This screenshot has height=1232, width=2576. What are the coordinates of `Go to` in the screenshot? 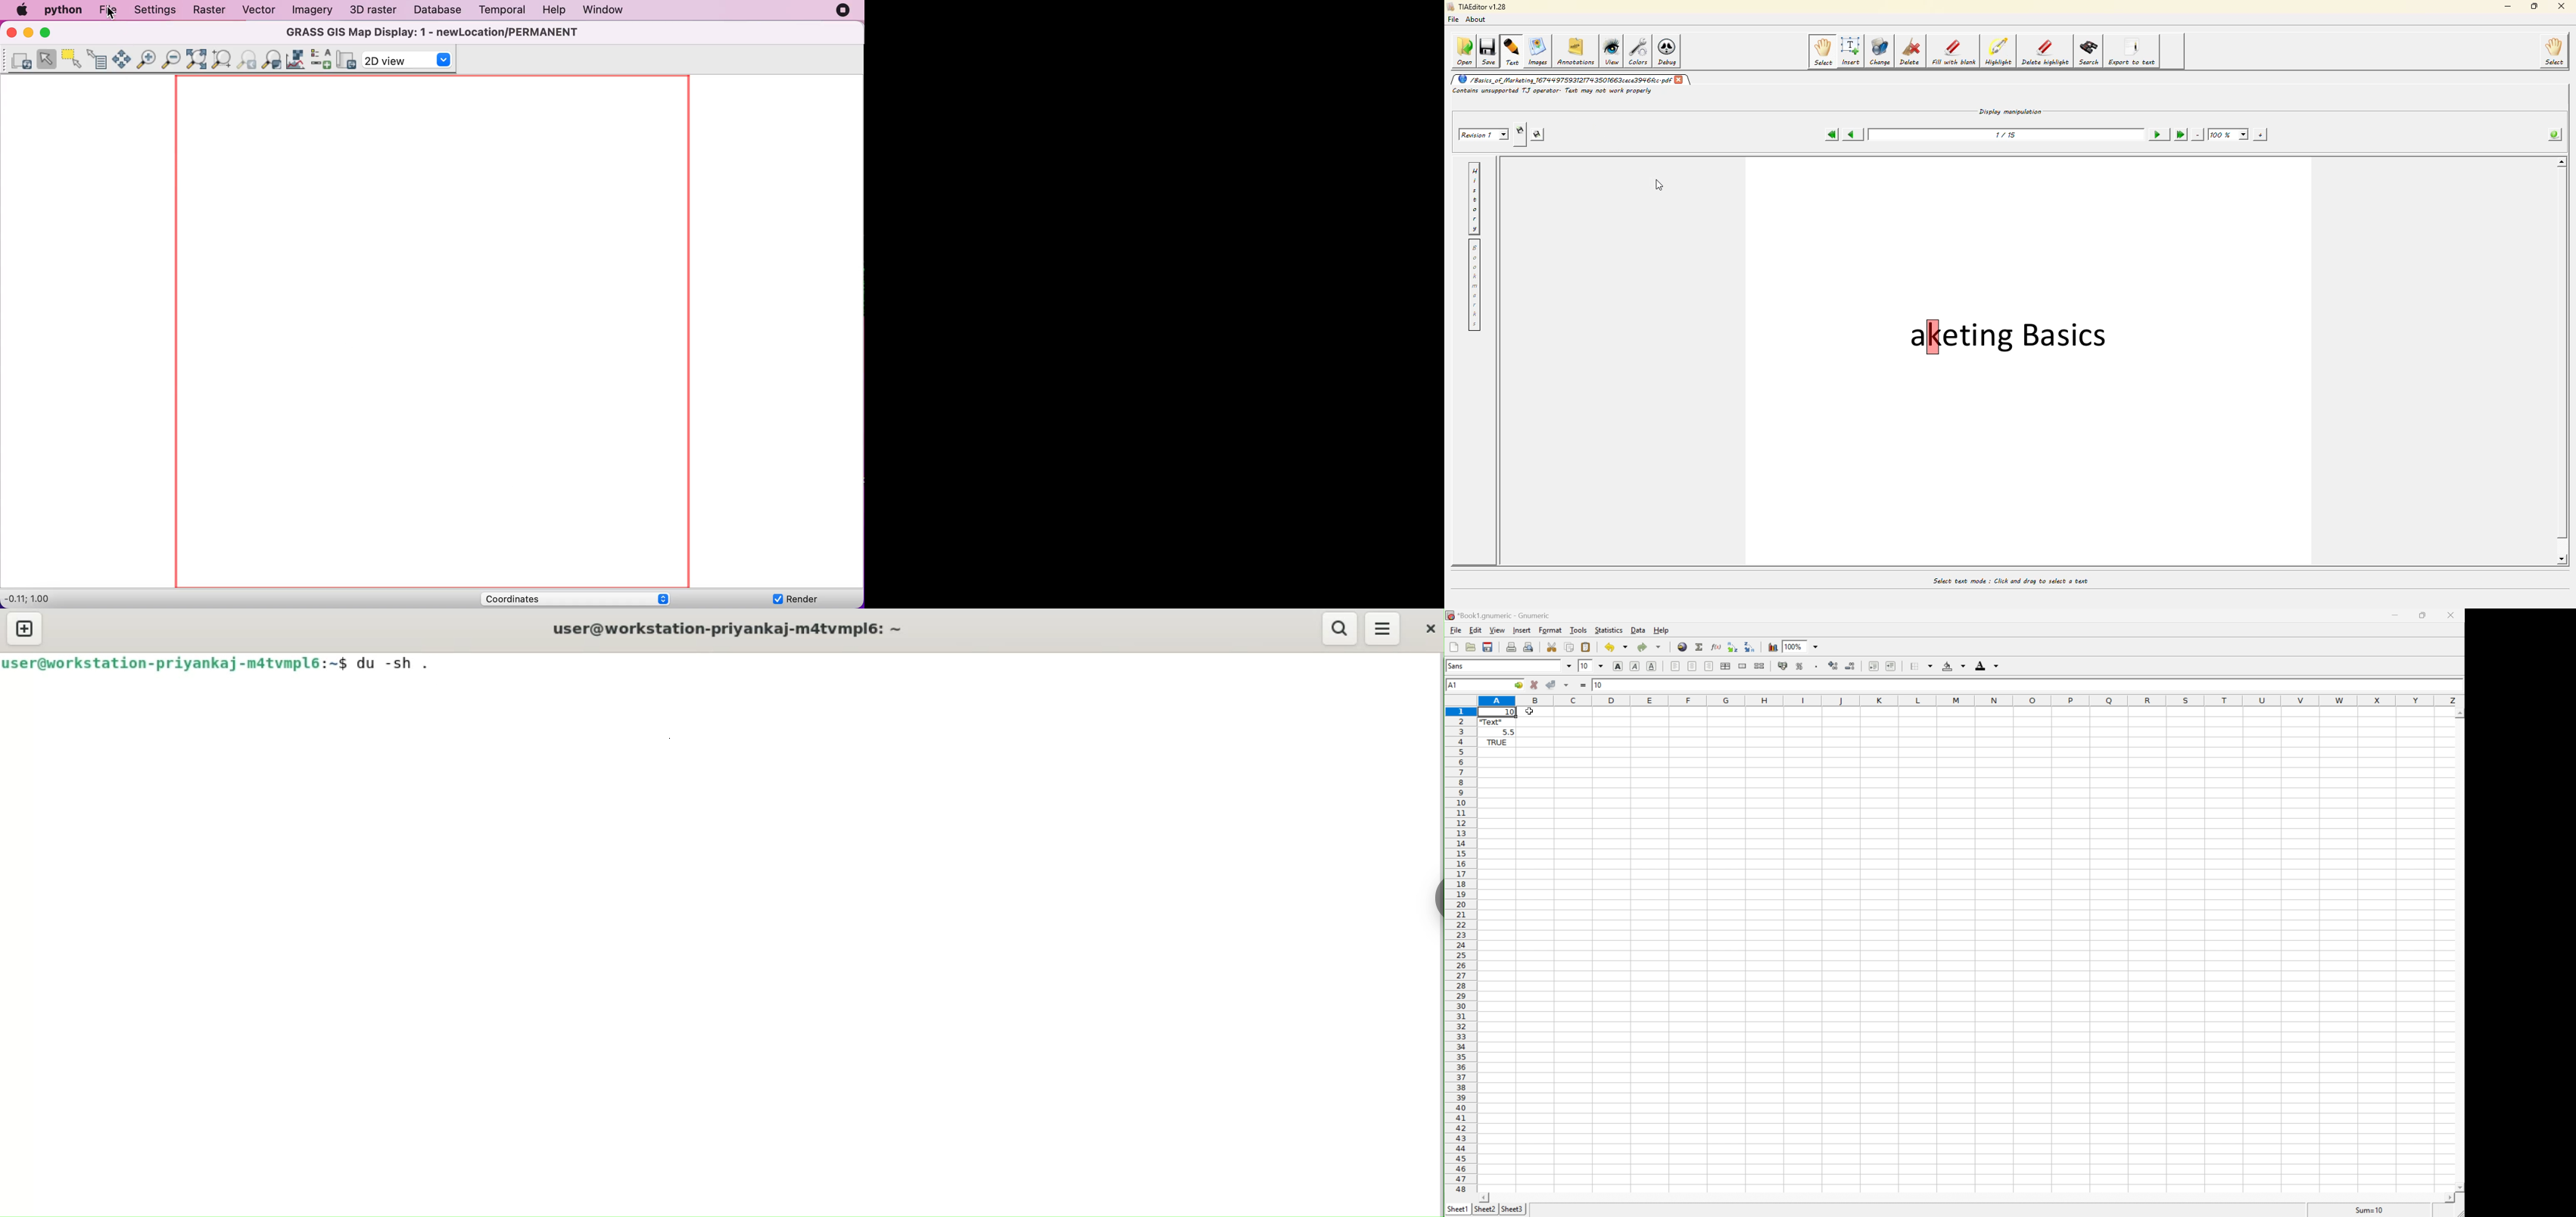 It's located at (1518, 684).